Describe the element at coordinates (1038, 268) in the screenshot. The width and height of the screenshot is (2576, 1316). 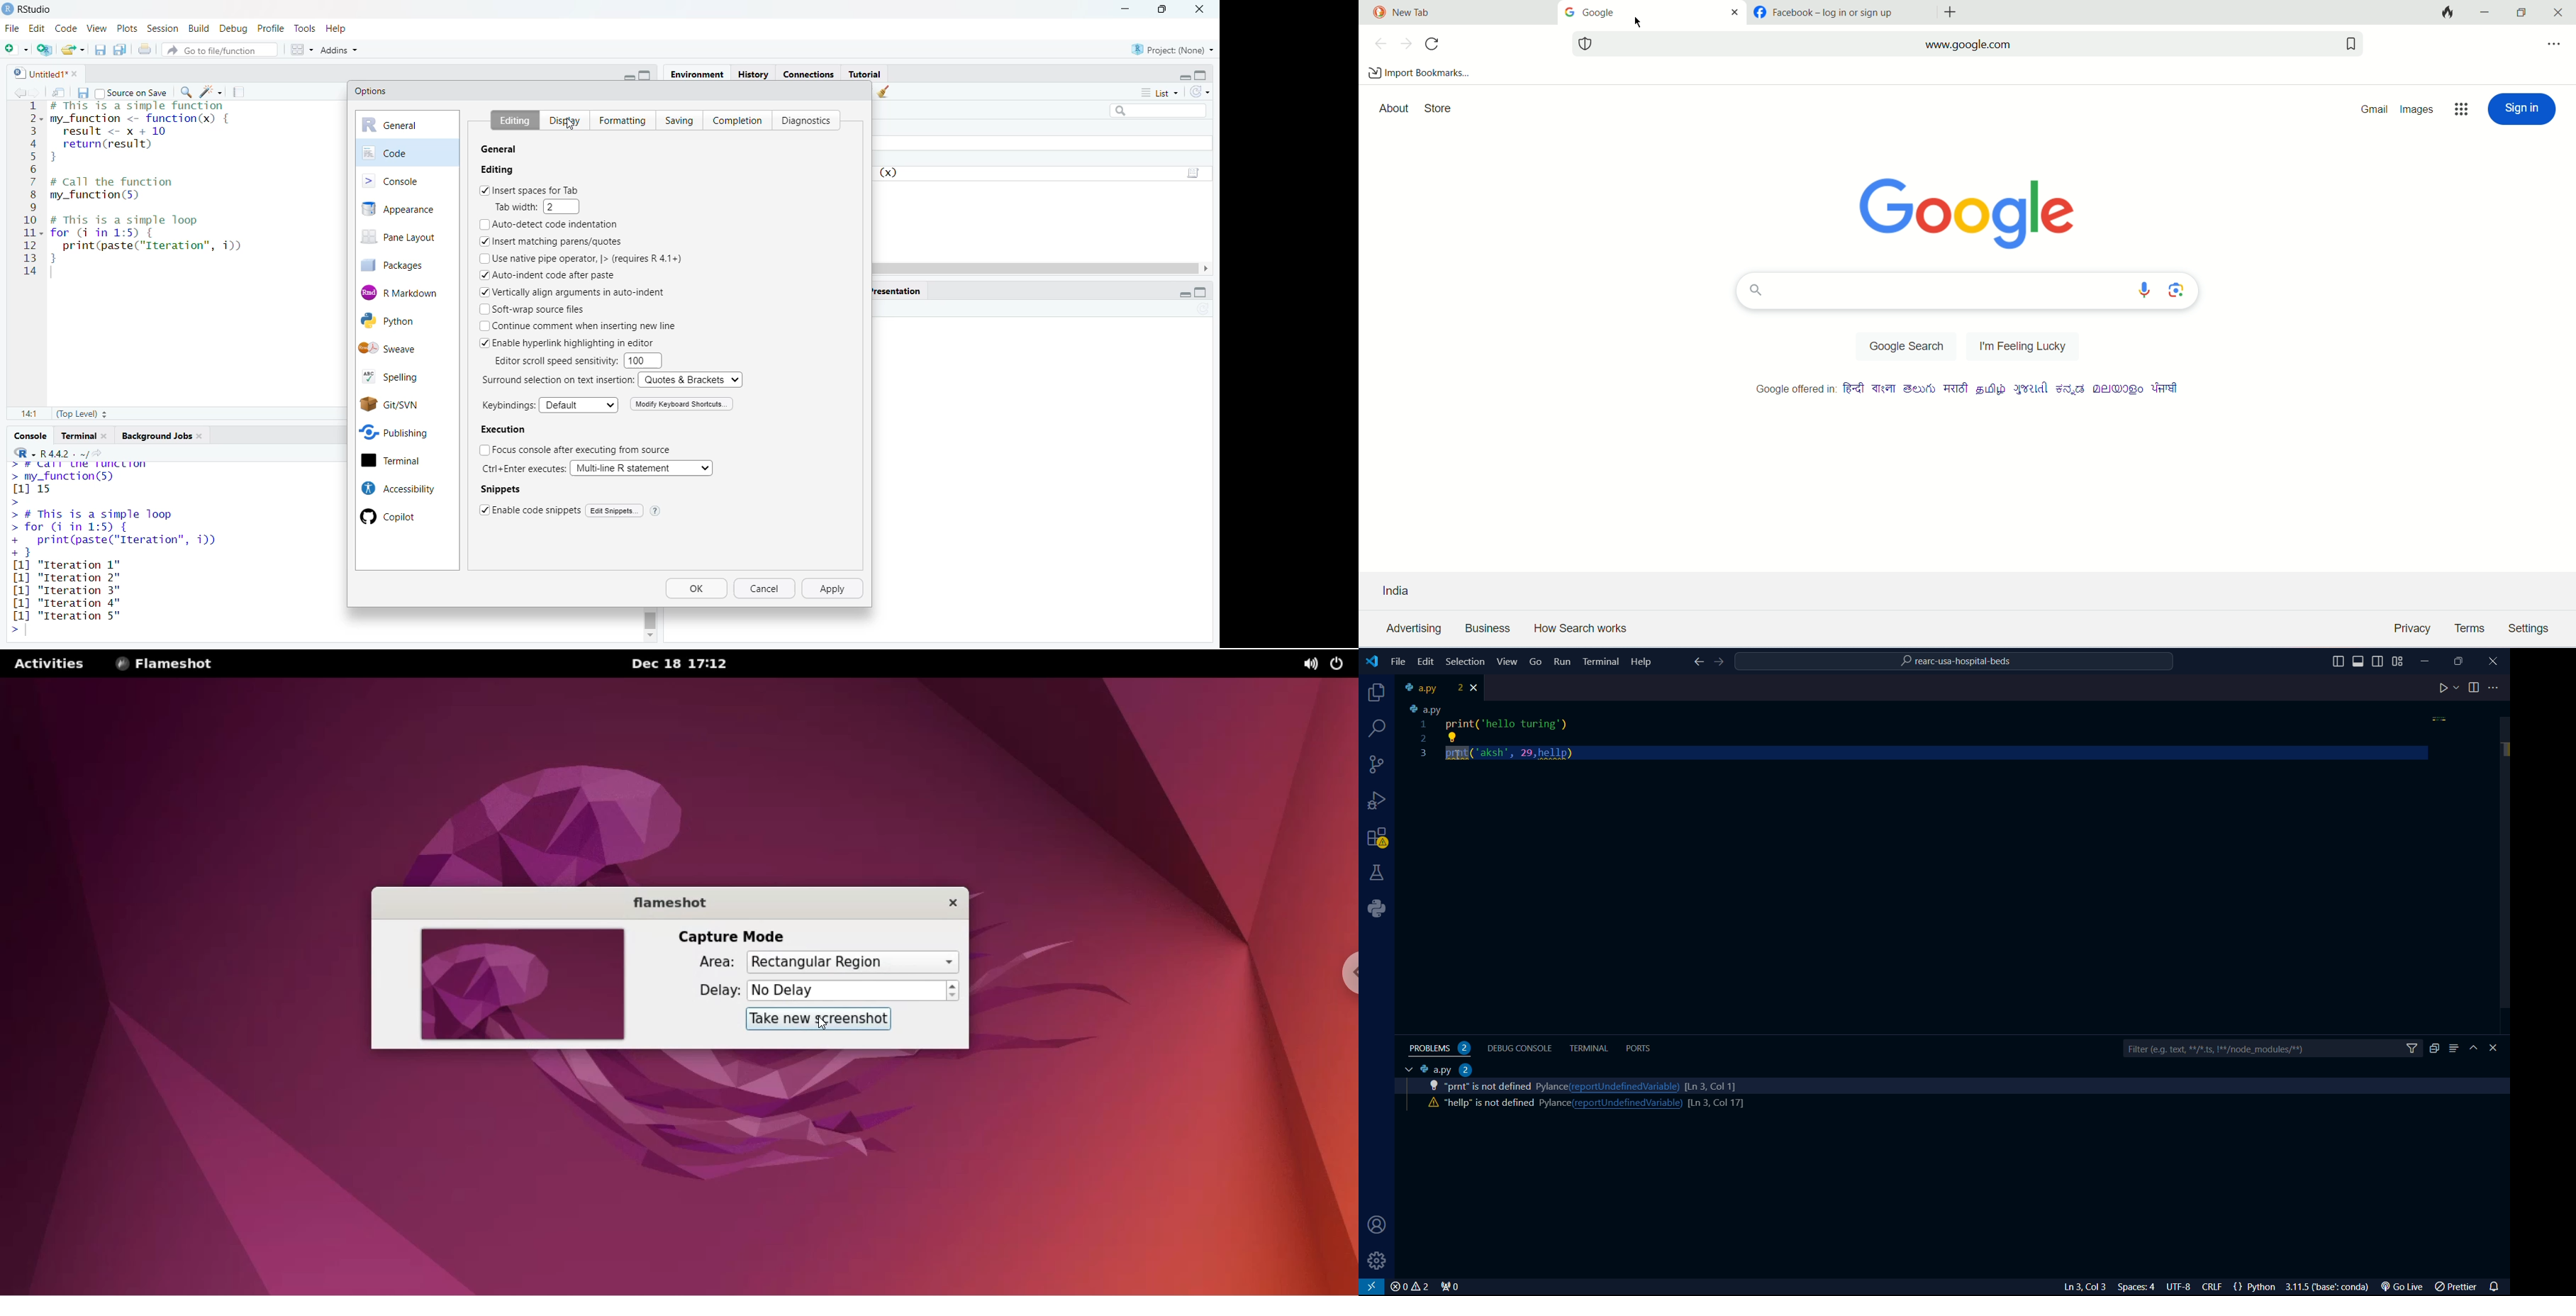
I see `scrollbar` at that location.